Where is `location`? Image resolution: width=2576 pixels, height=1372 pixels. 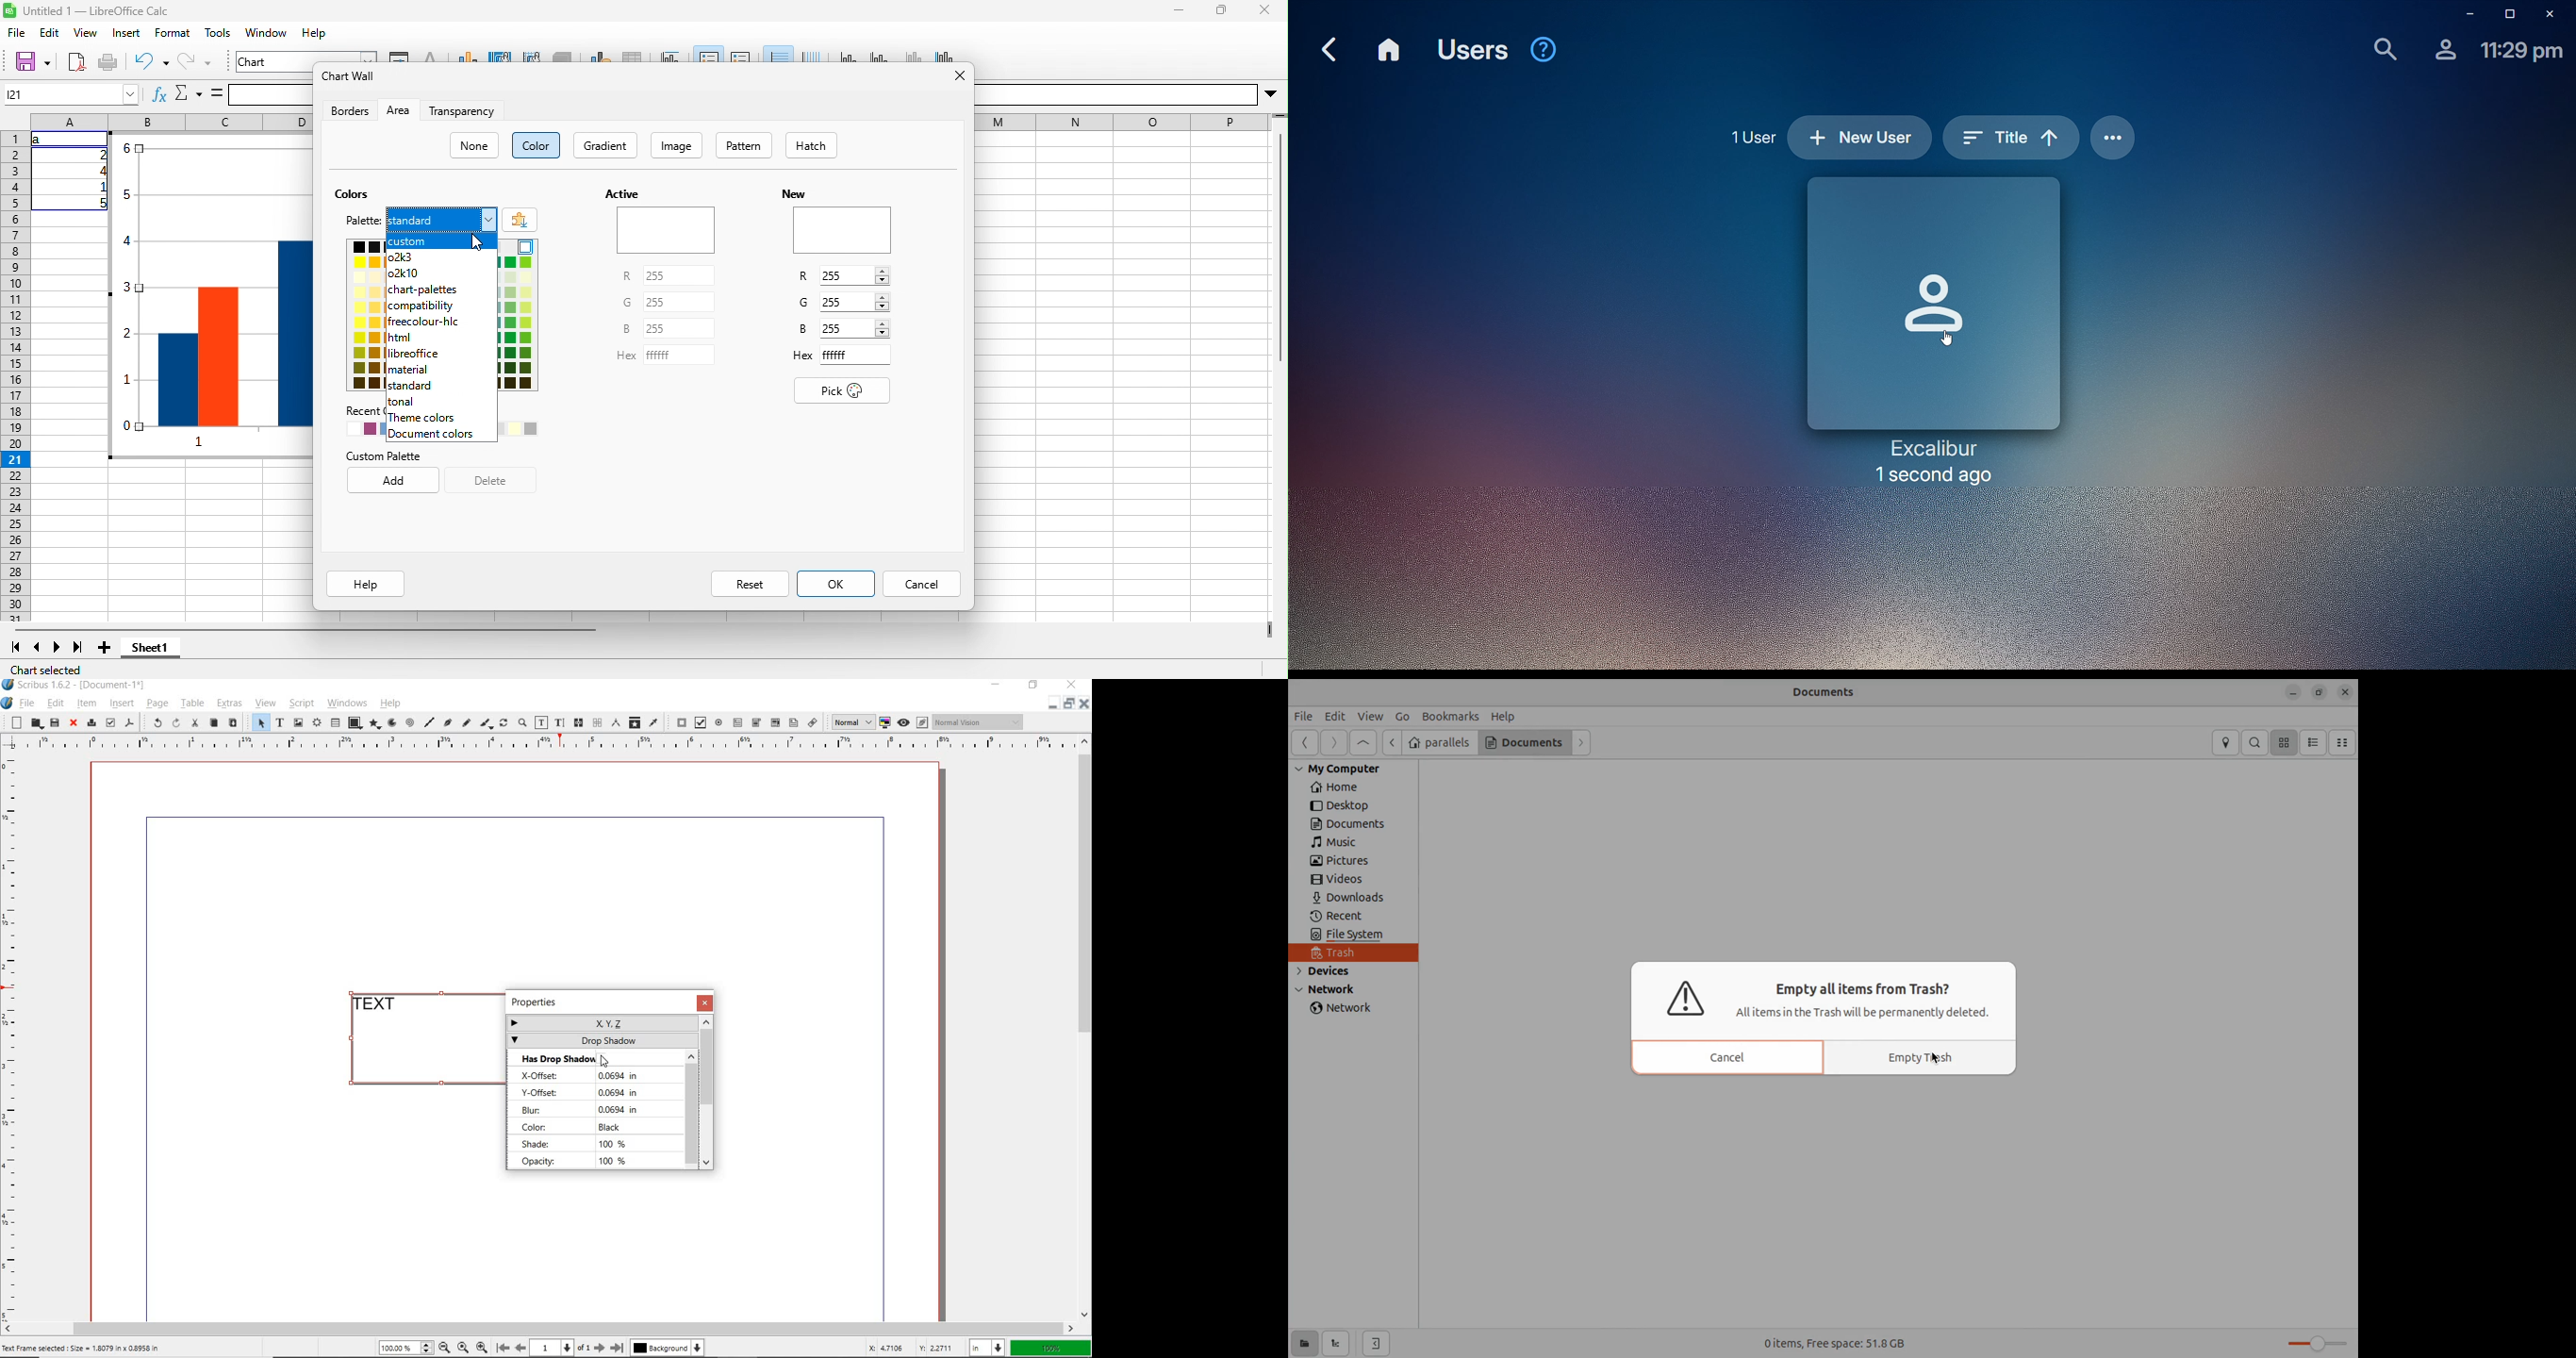
location is located at coordinates (2225, 743).